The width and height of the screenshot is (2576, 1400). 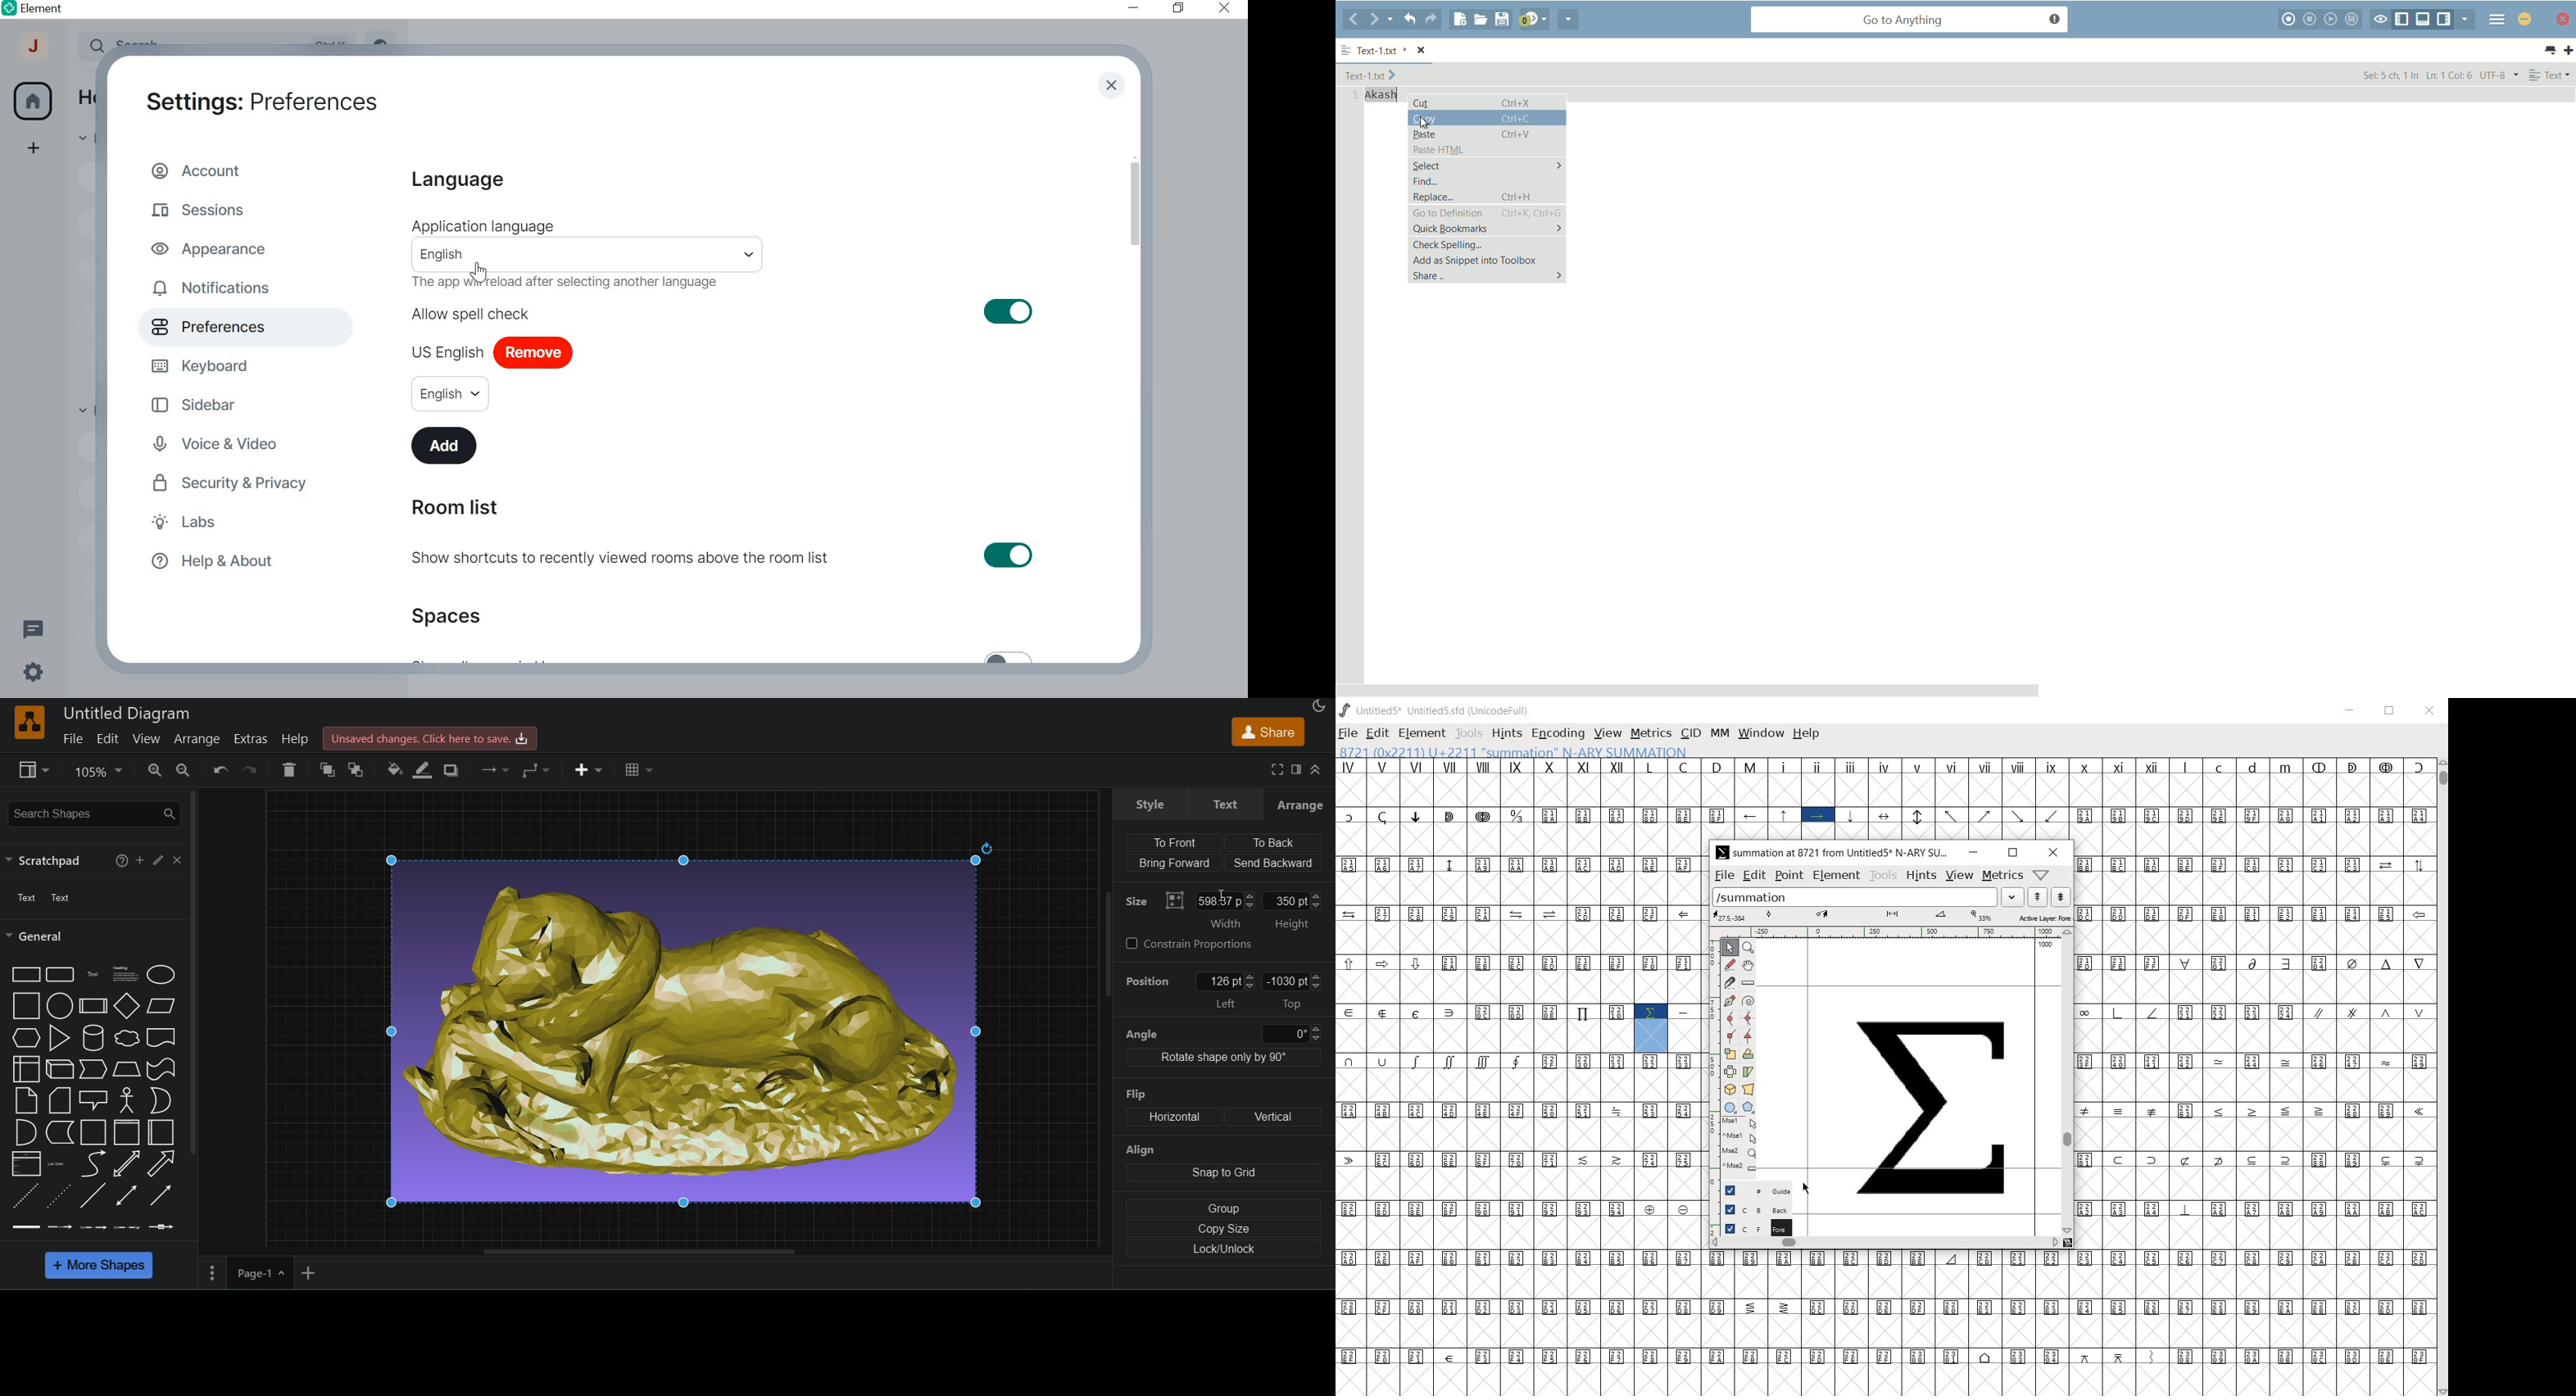 I want to click on load word list, so click(x=1869, y=897).